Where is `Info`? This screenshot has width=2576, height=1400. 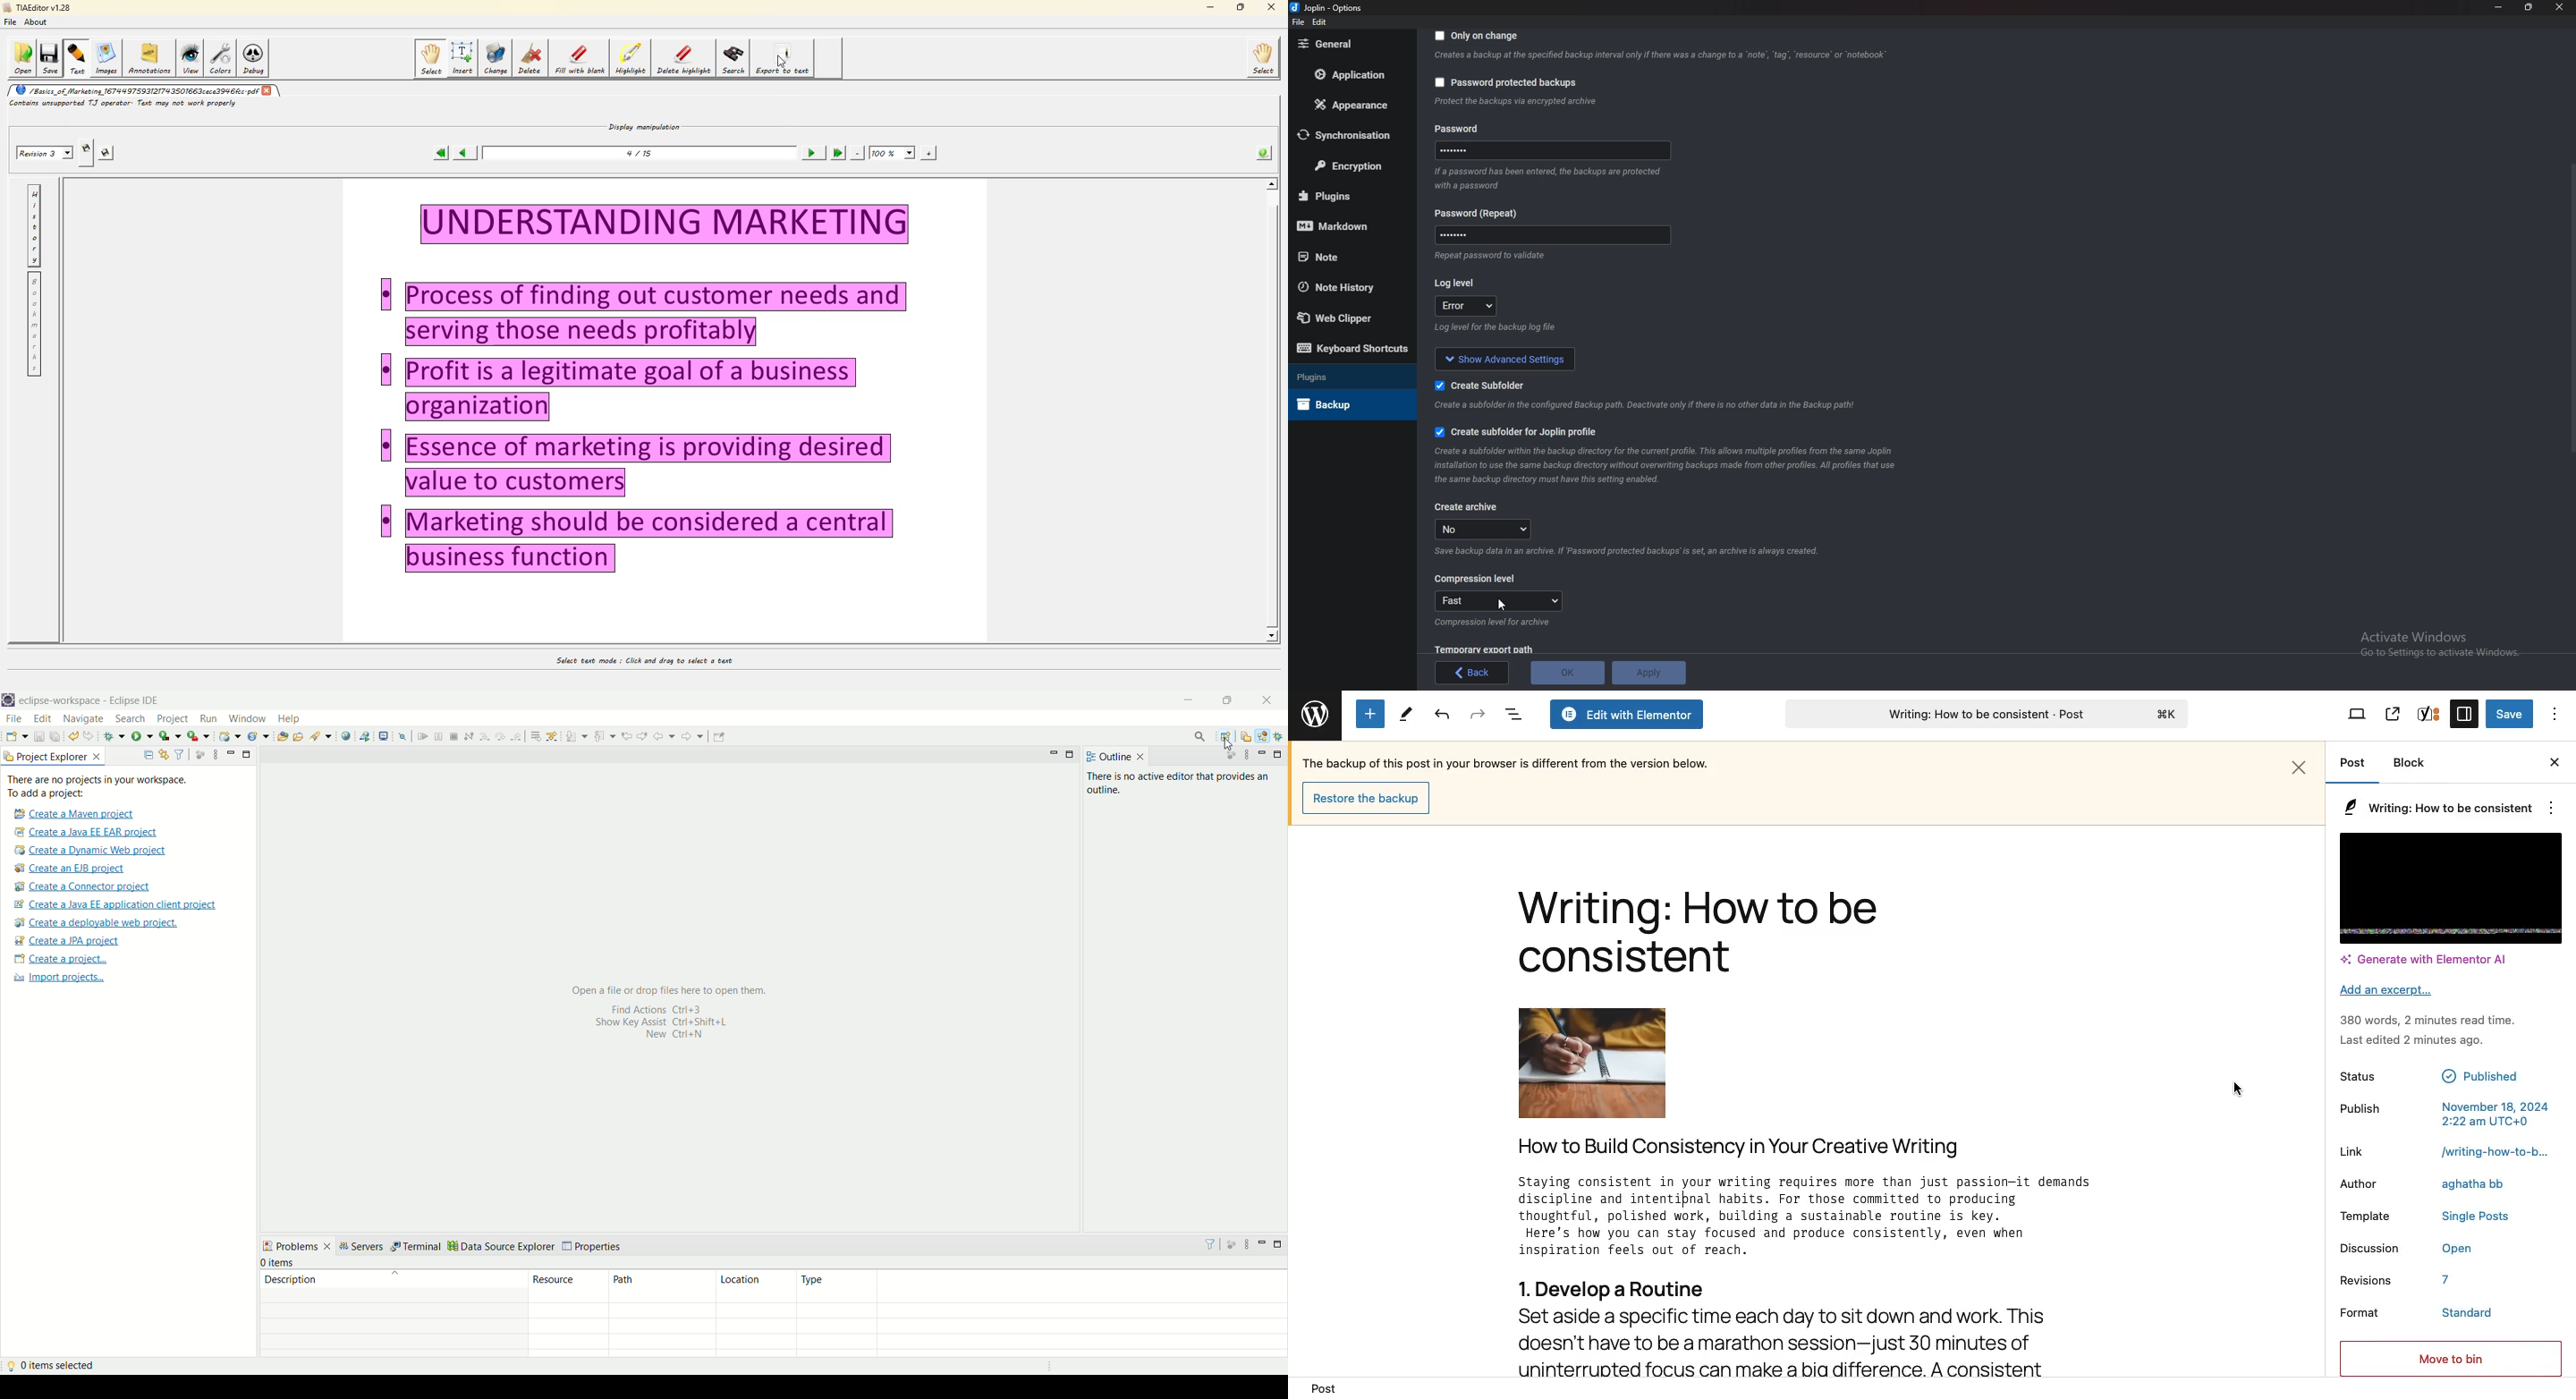
Info is located at coordinates (1660, 57).